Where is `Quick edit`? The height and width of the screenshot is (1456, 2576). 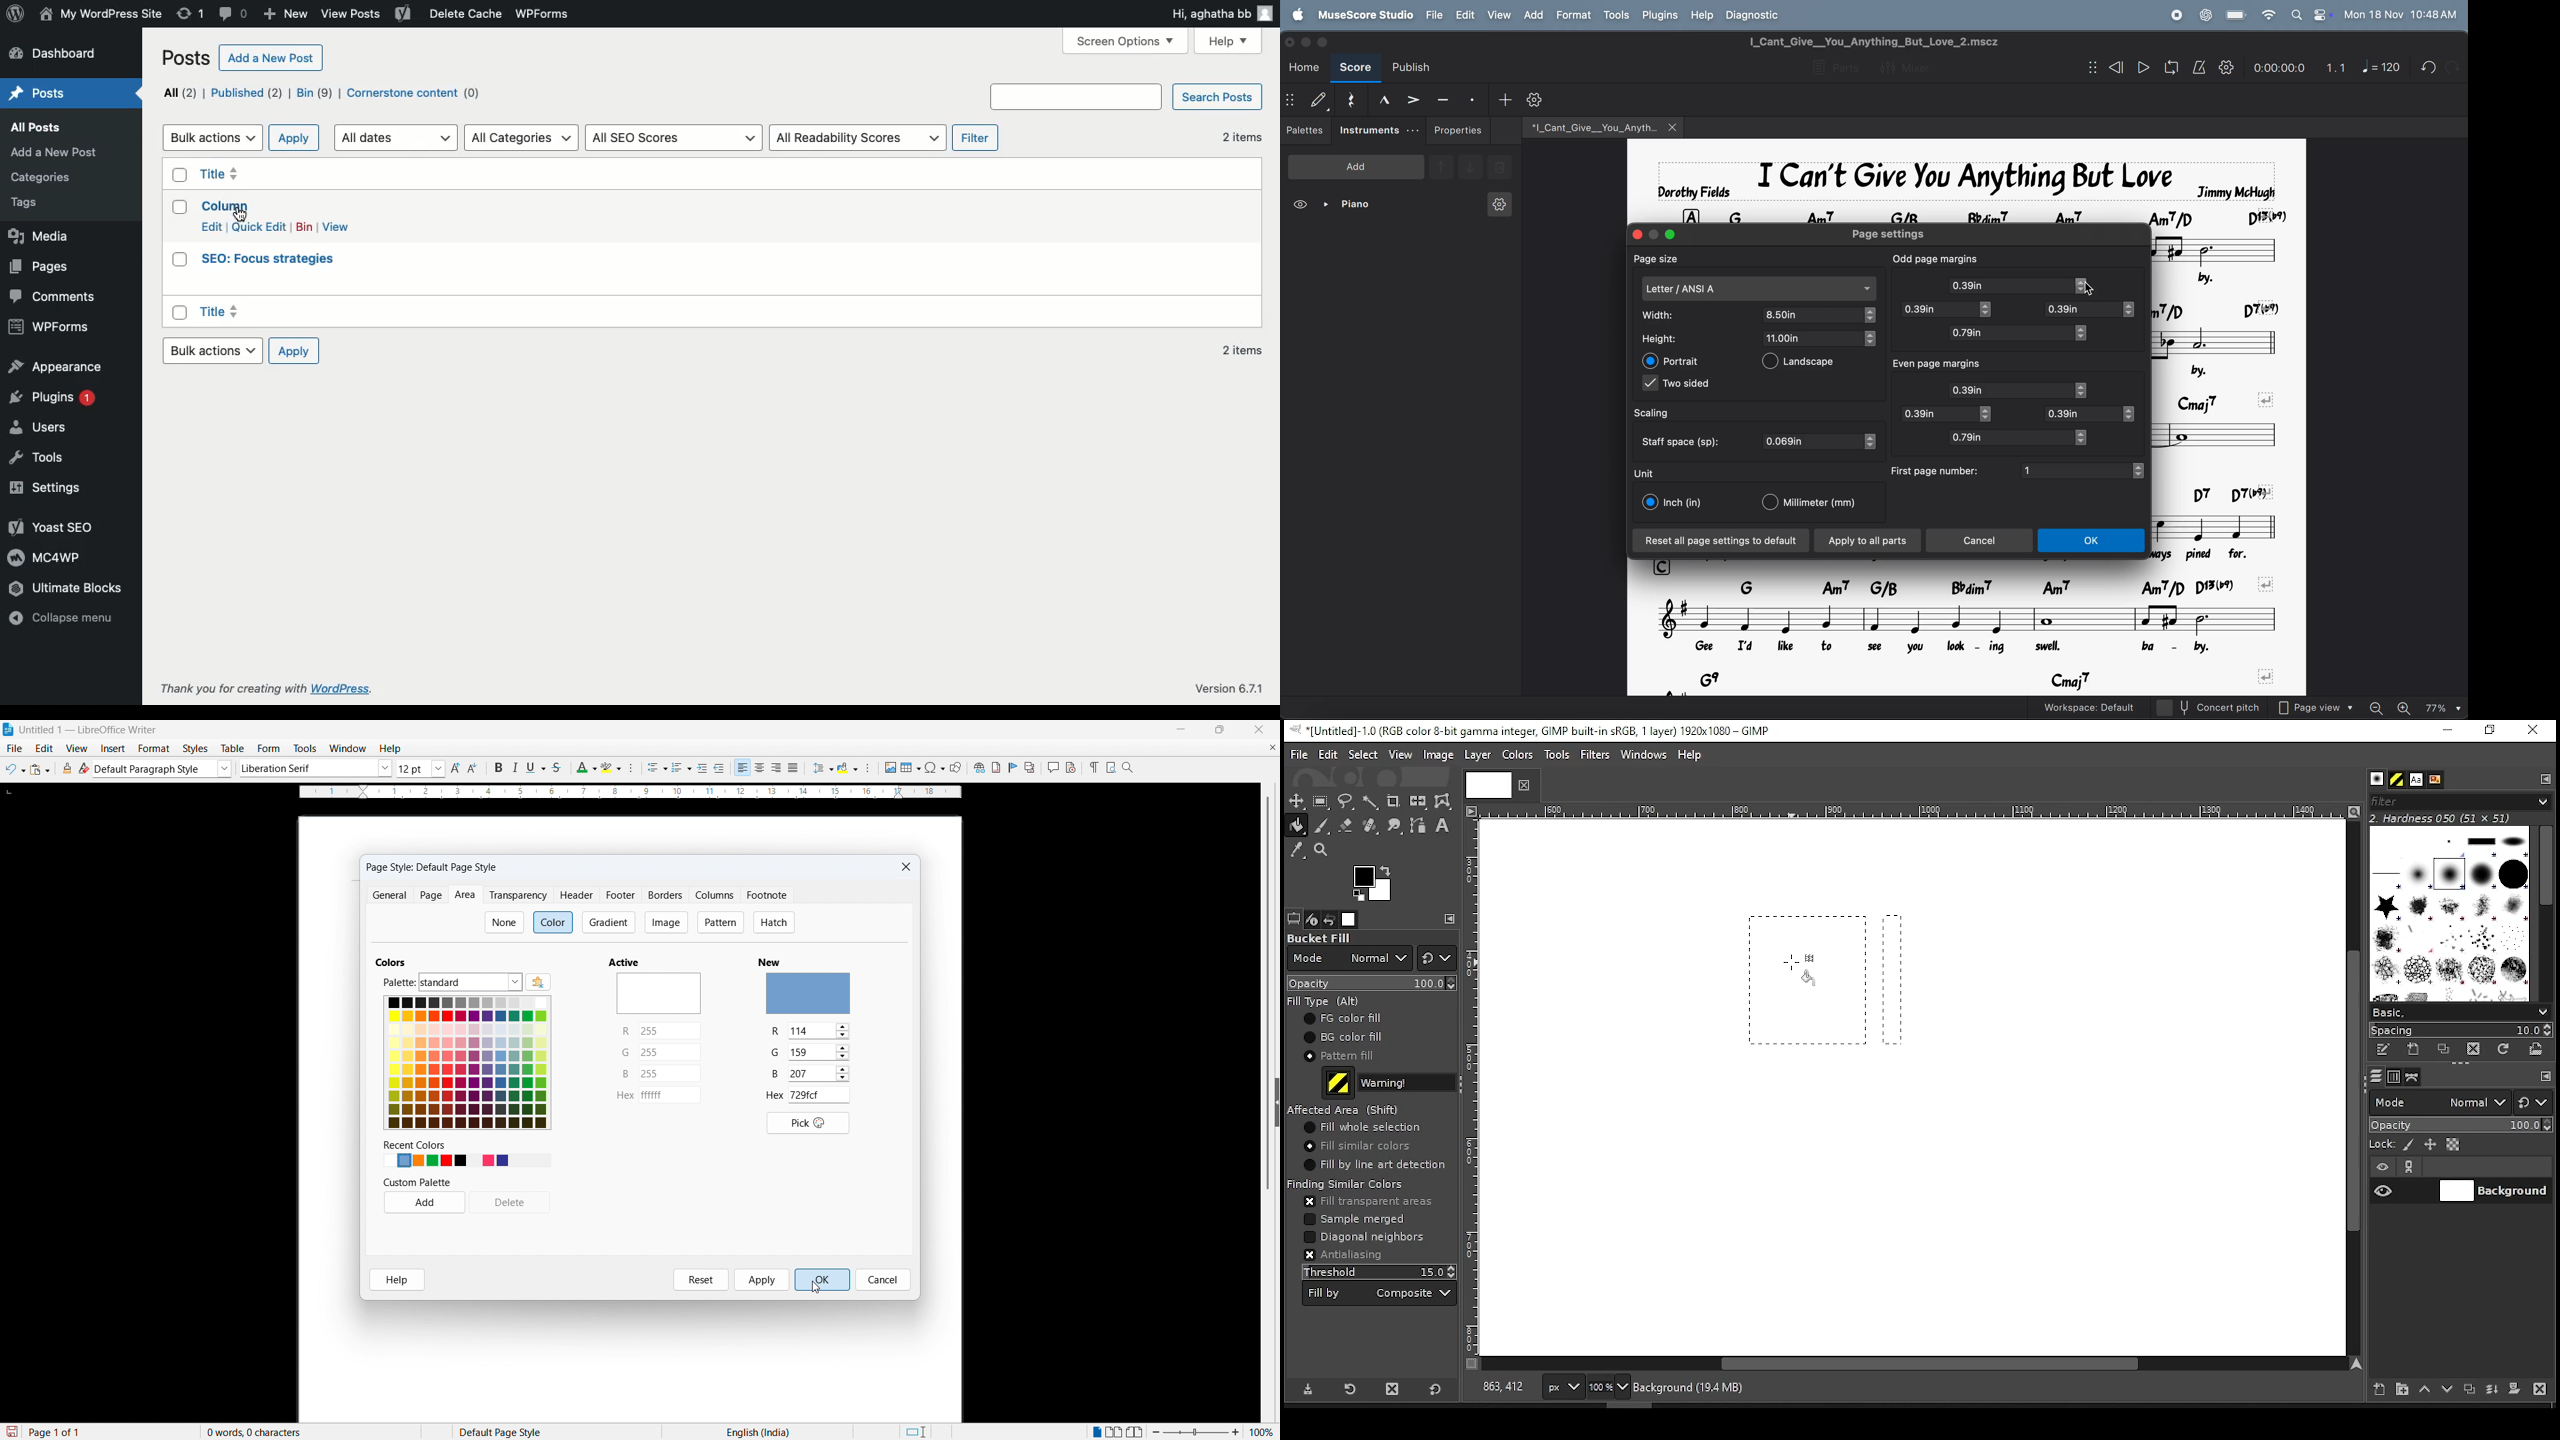
Quick edit is located at coordinates (259, 227).